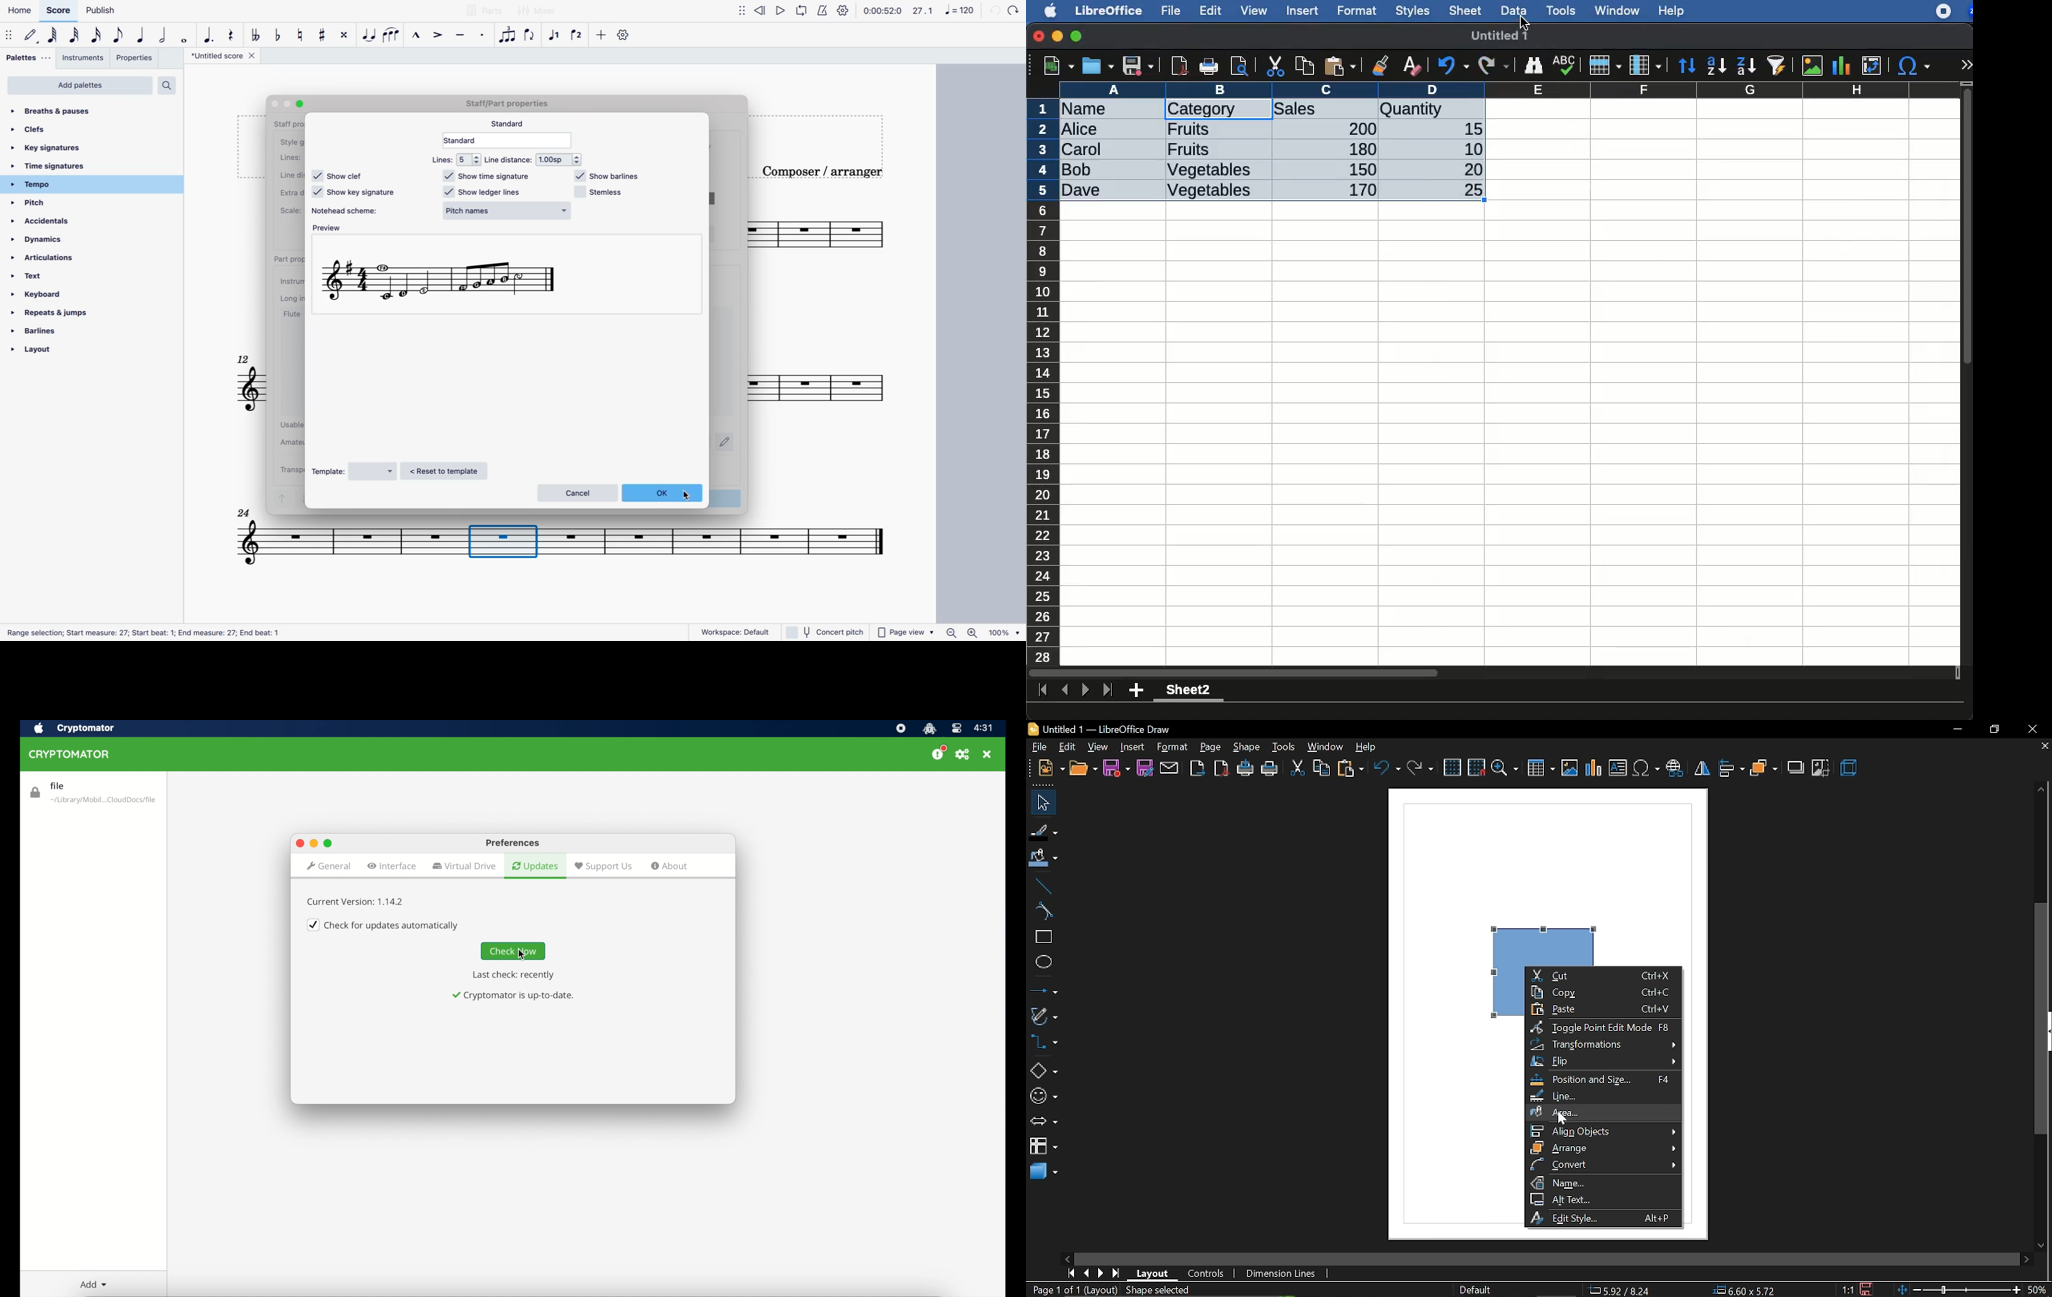 The width and height of the screenshot is (2072, 1316). What do you see at coordinates (1603, 1148) in the screenshot?
I see `arrange` at bounding box center [1603, 1148].